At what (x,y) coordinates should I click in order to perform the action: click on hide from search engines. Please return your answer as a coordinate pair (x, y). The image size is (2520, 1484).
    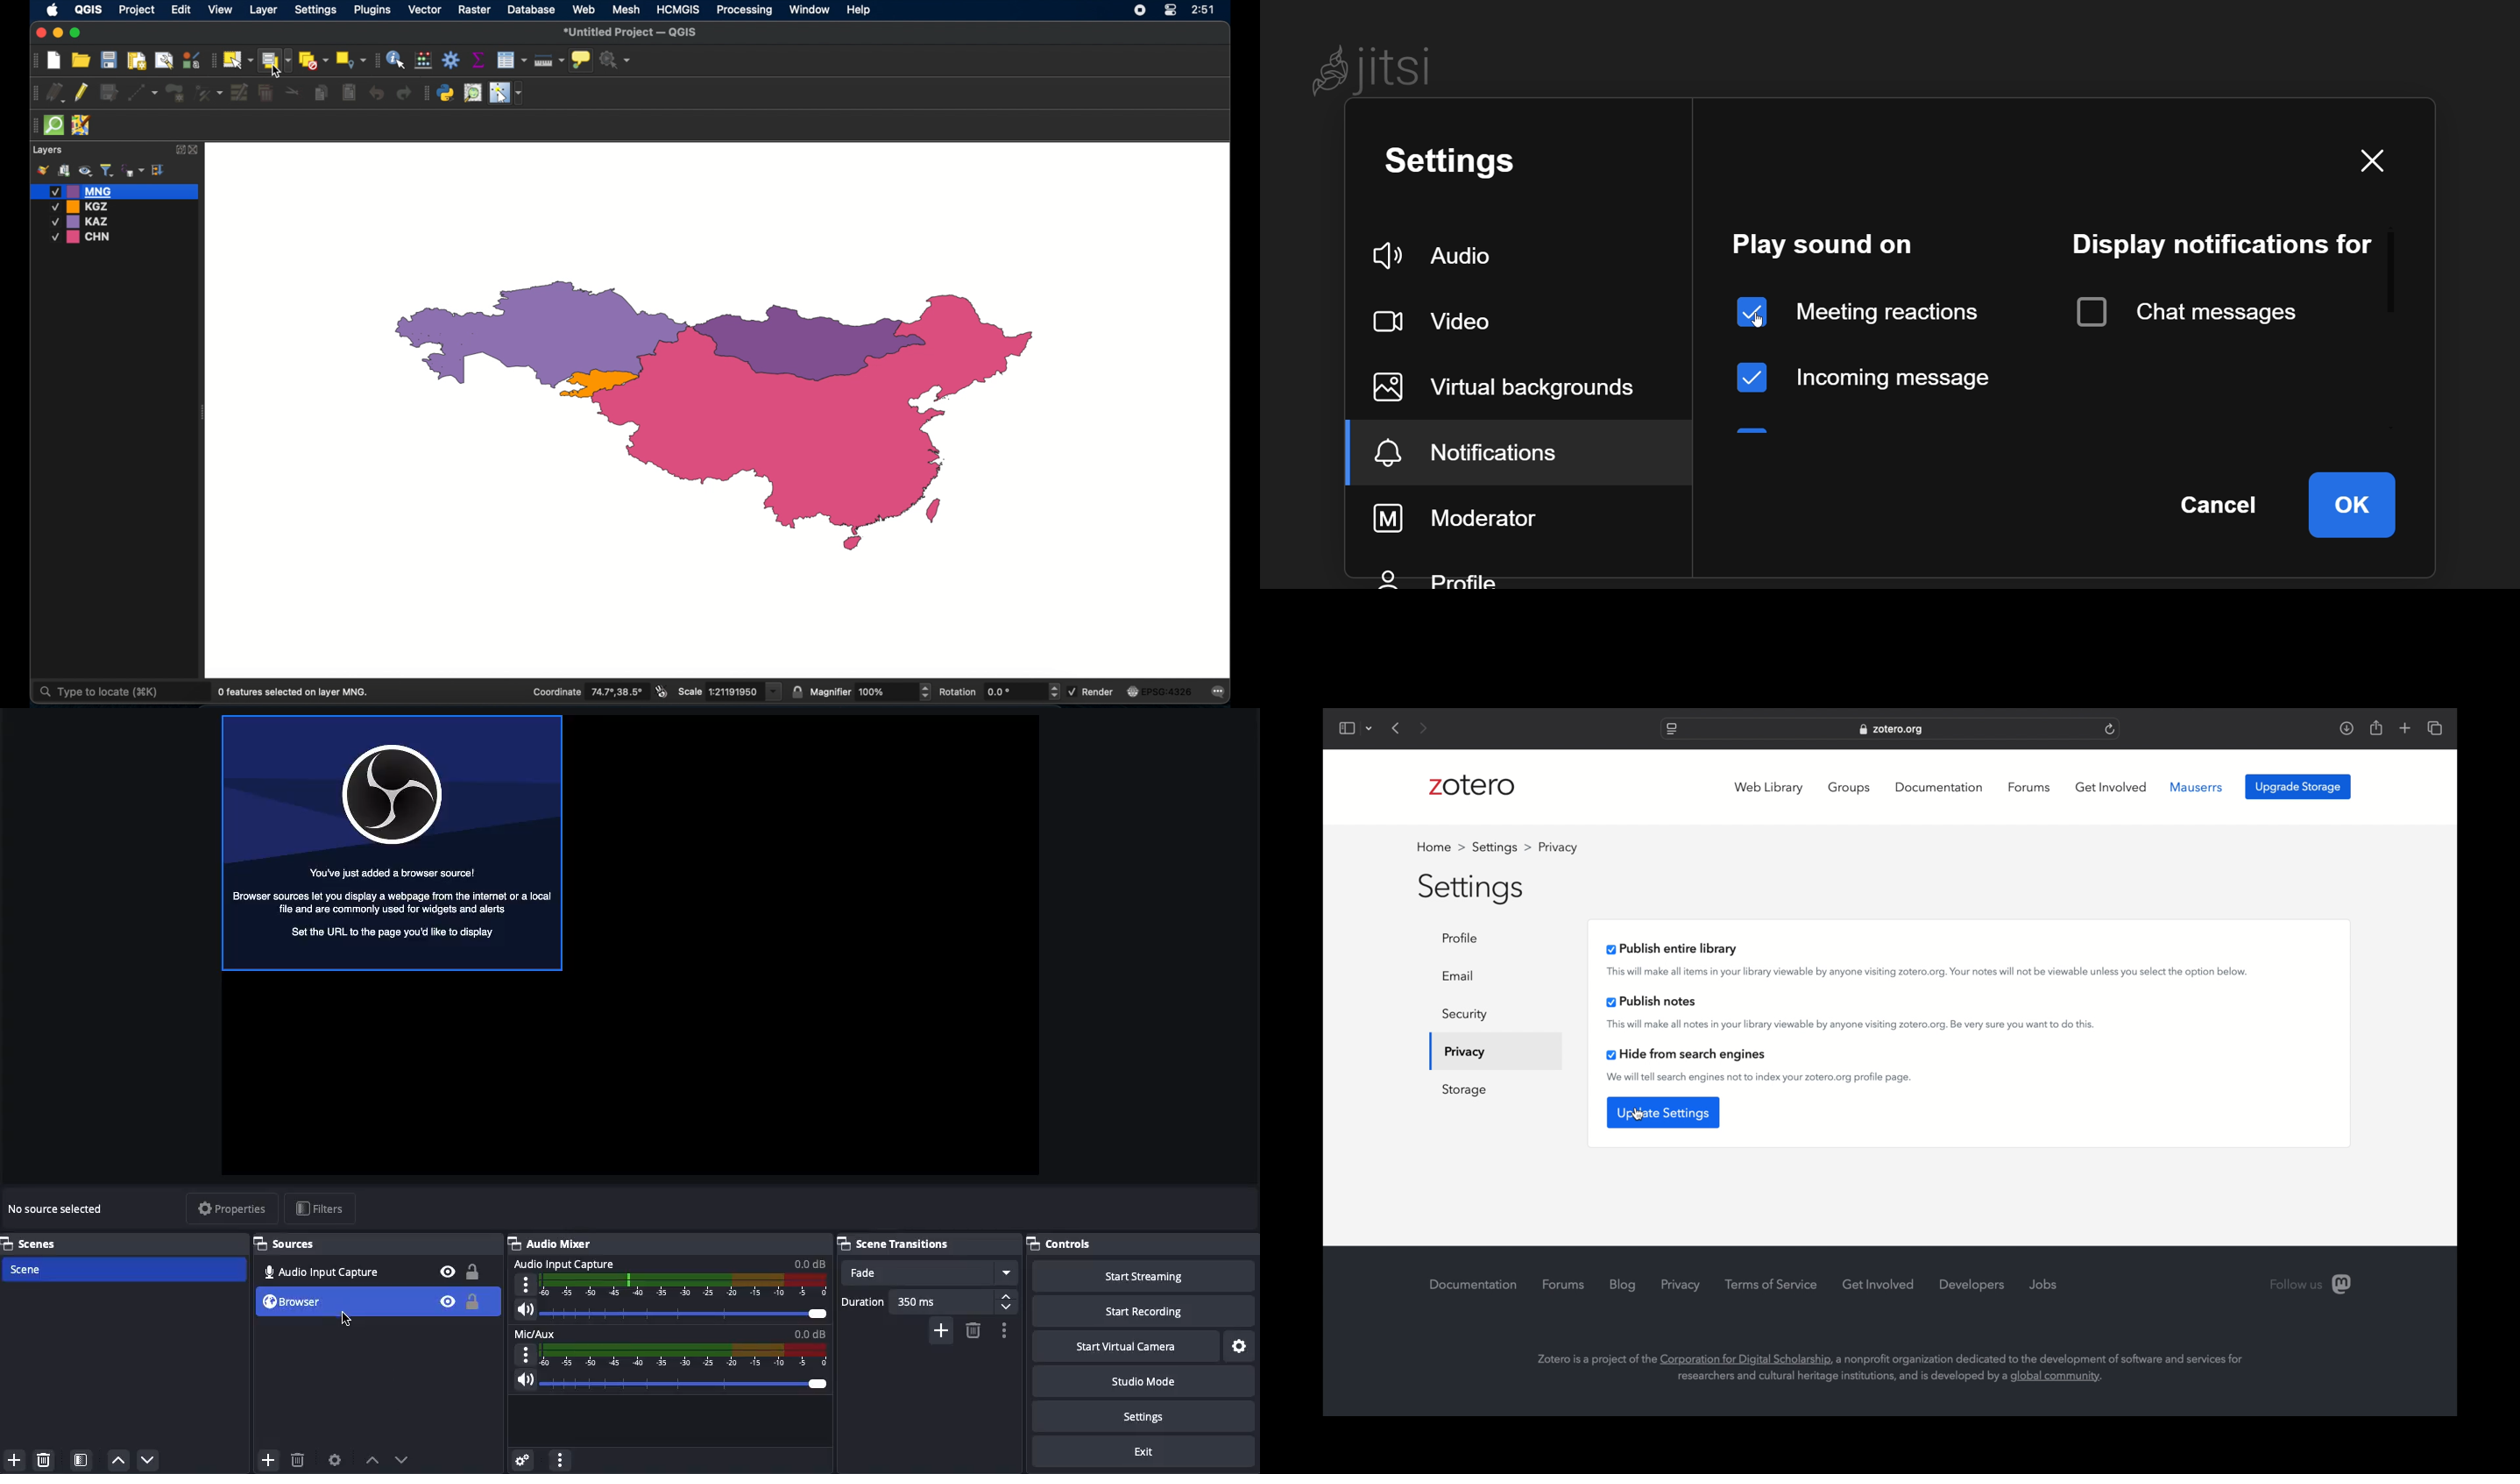
    Looking at the image, I should click on (1689, 1055).